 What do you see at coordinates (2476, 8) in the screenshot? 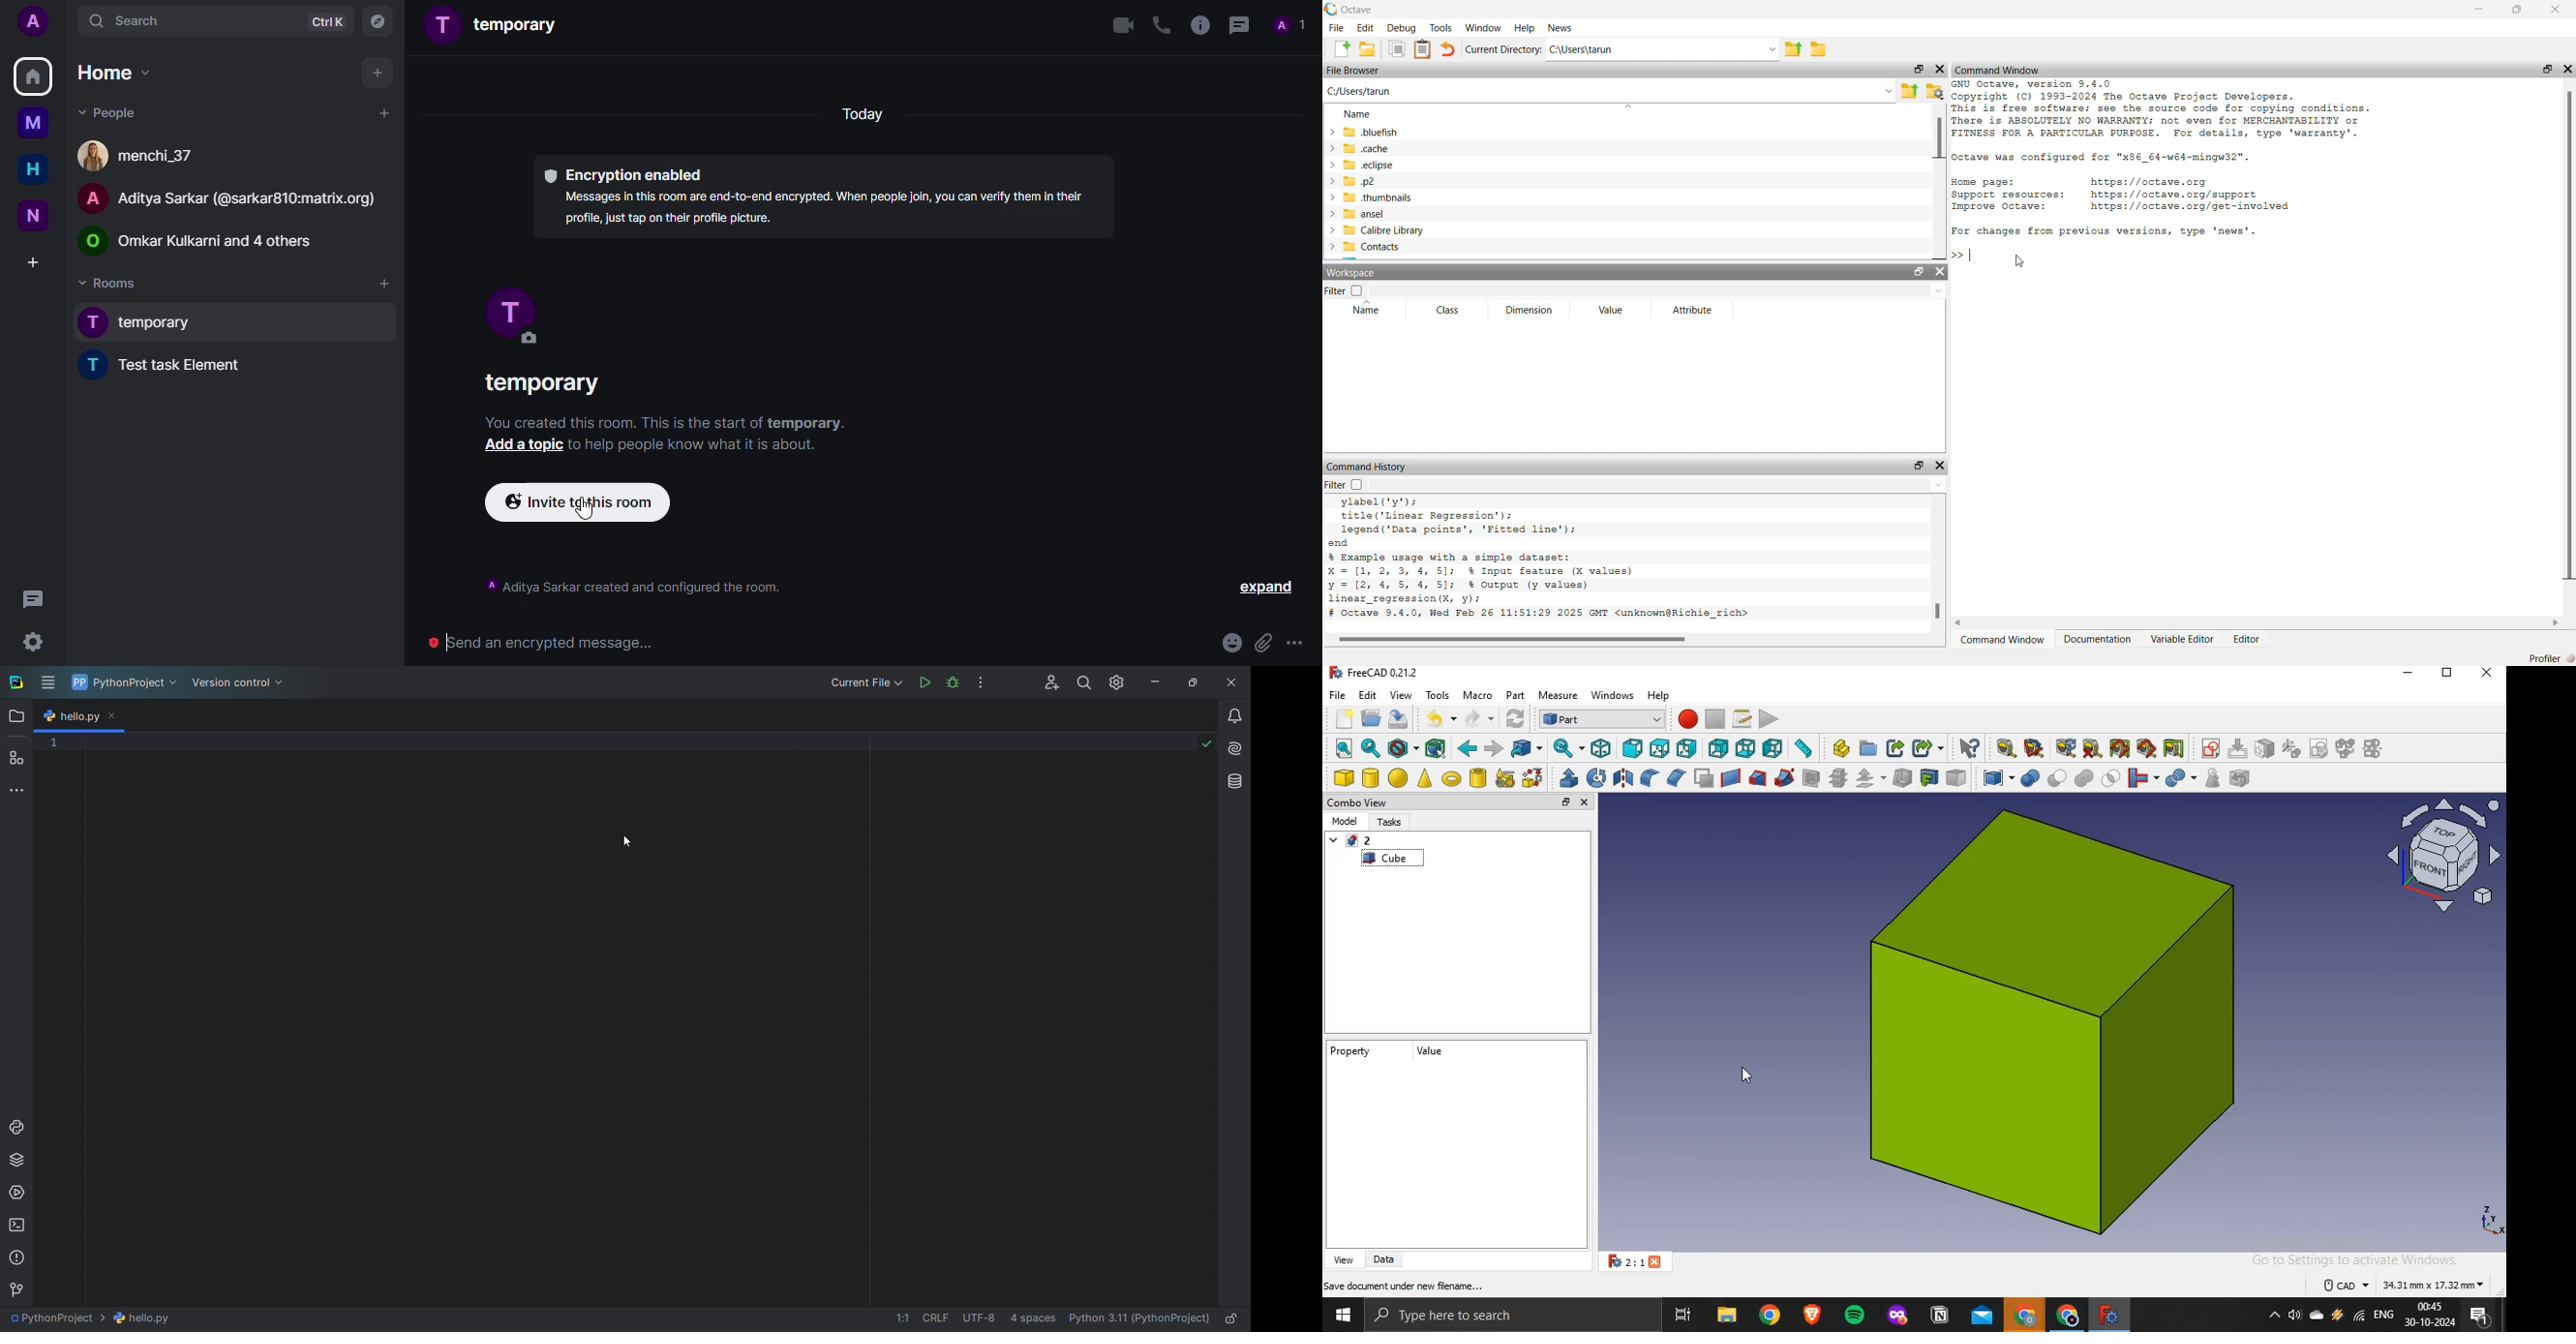
I see `minimize` at bounding box center [2476, 8].